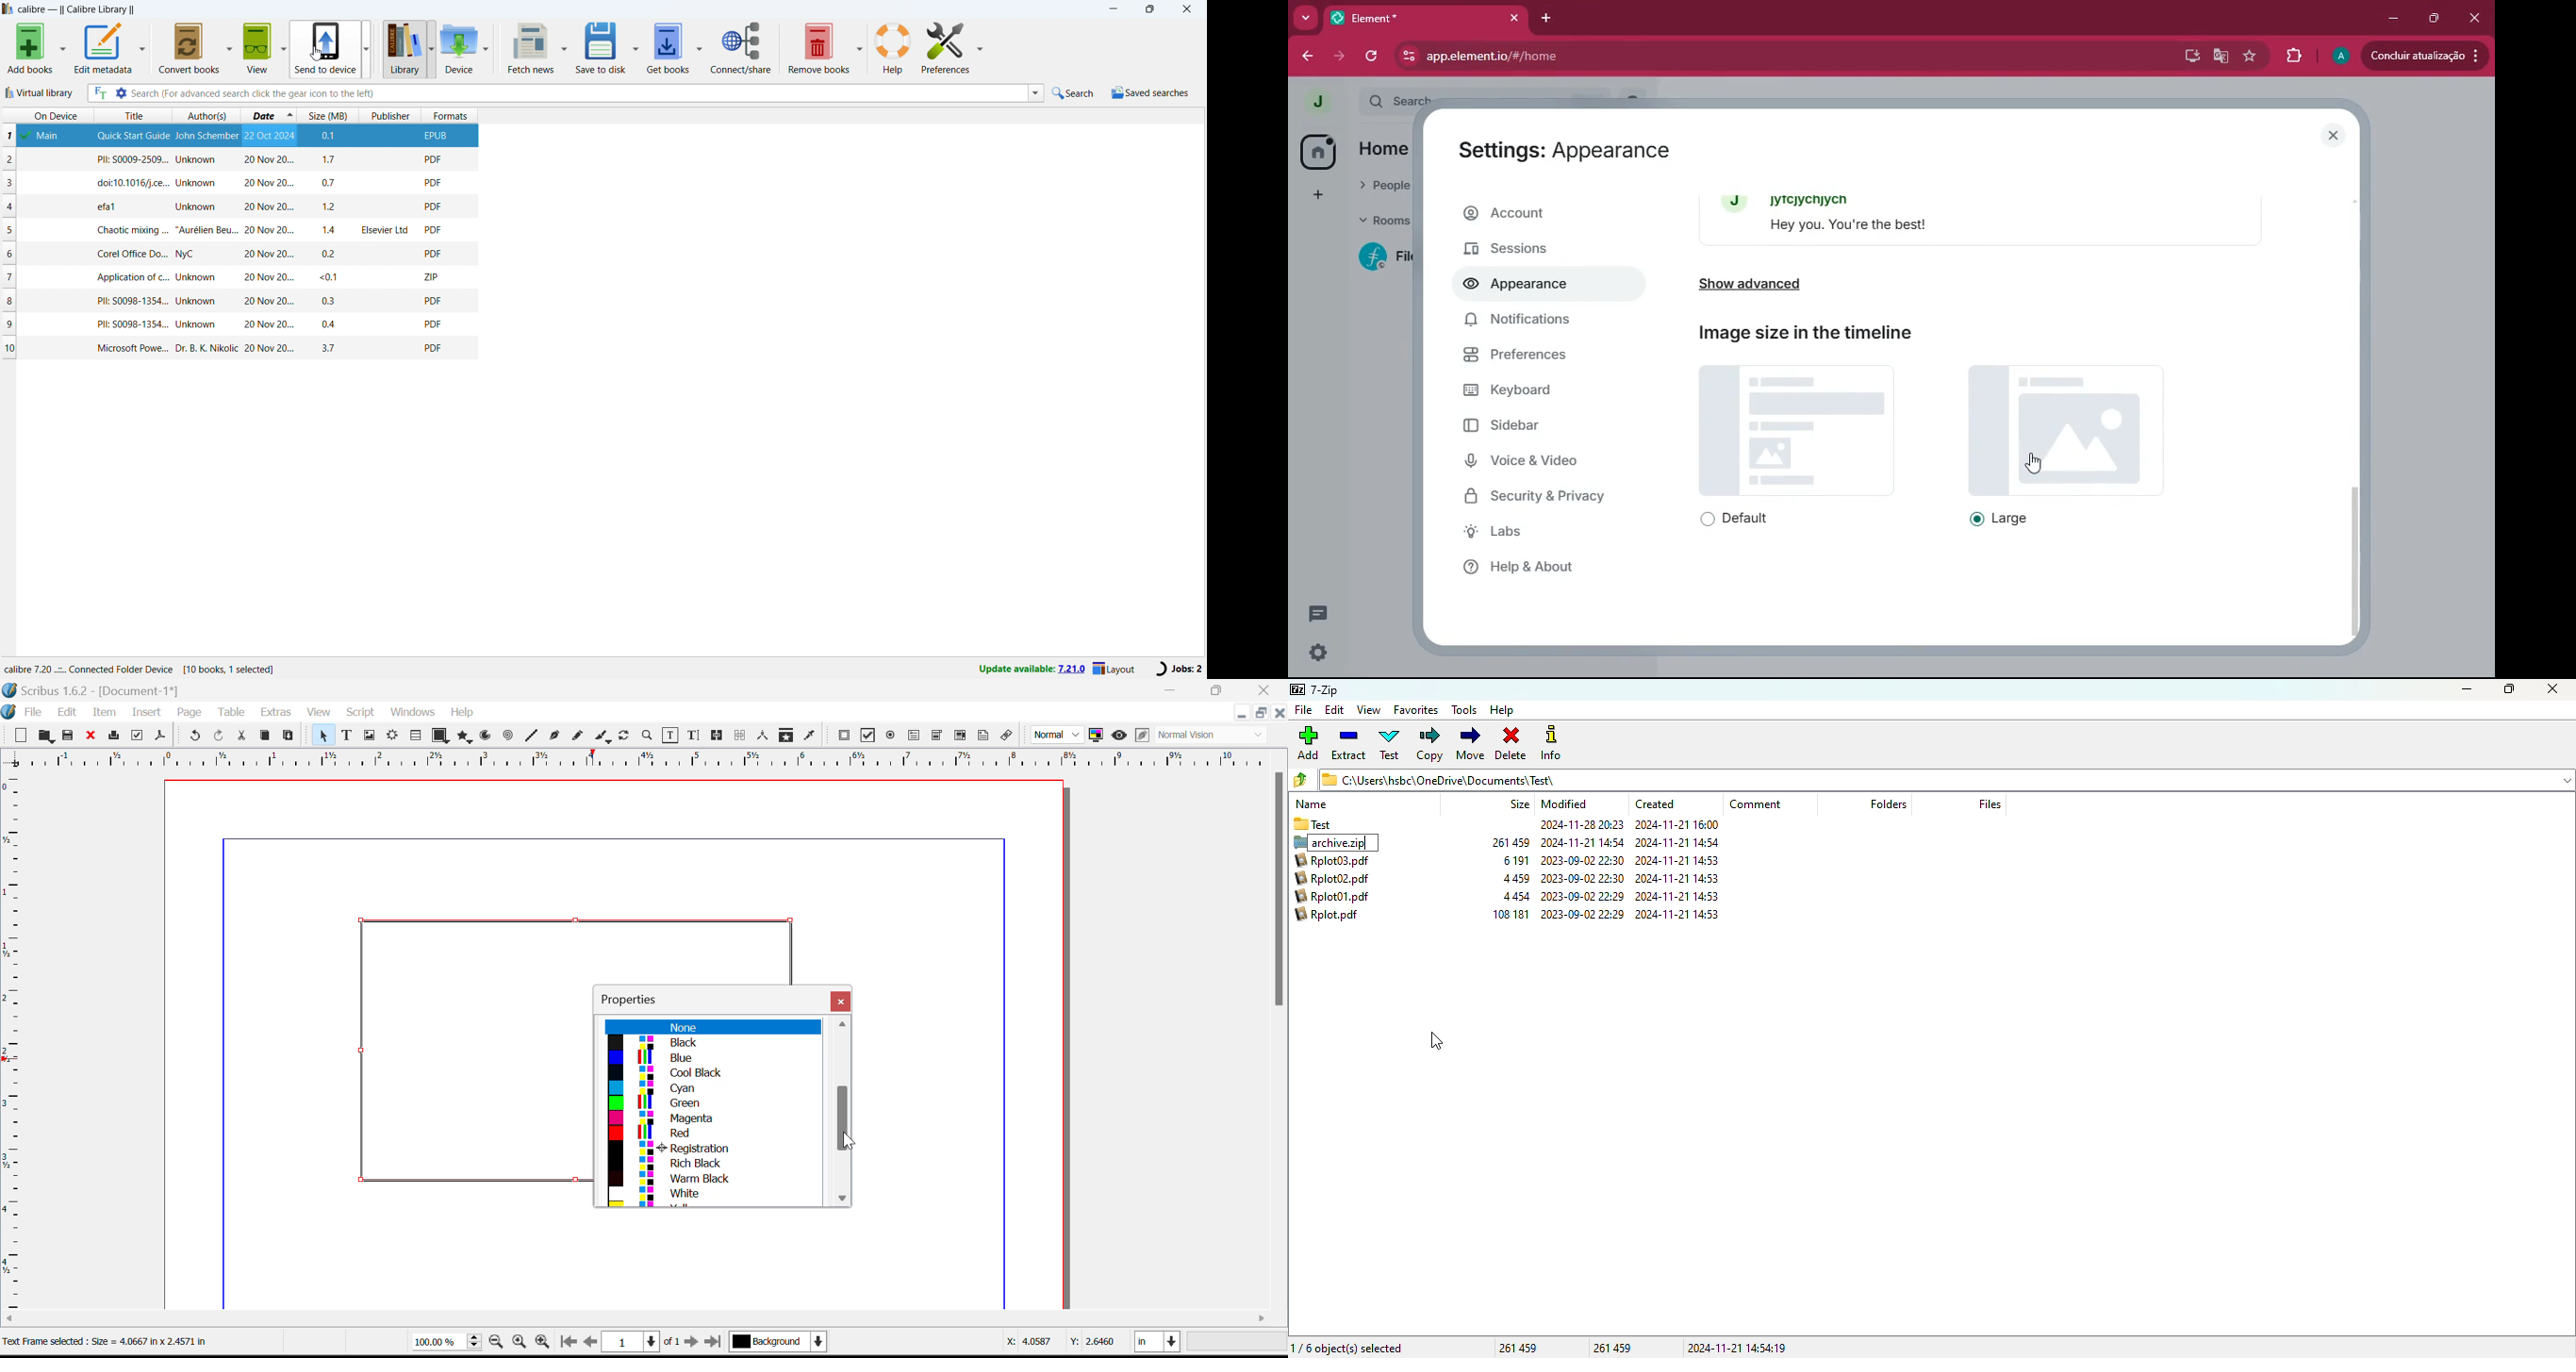 Image resolution: width=2576 pixels, height=1372 pixels. I want to click on Magenta, so click(713, 1118).